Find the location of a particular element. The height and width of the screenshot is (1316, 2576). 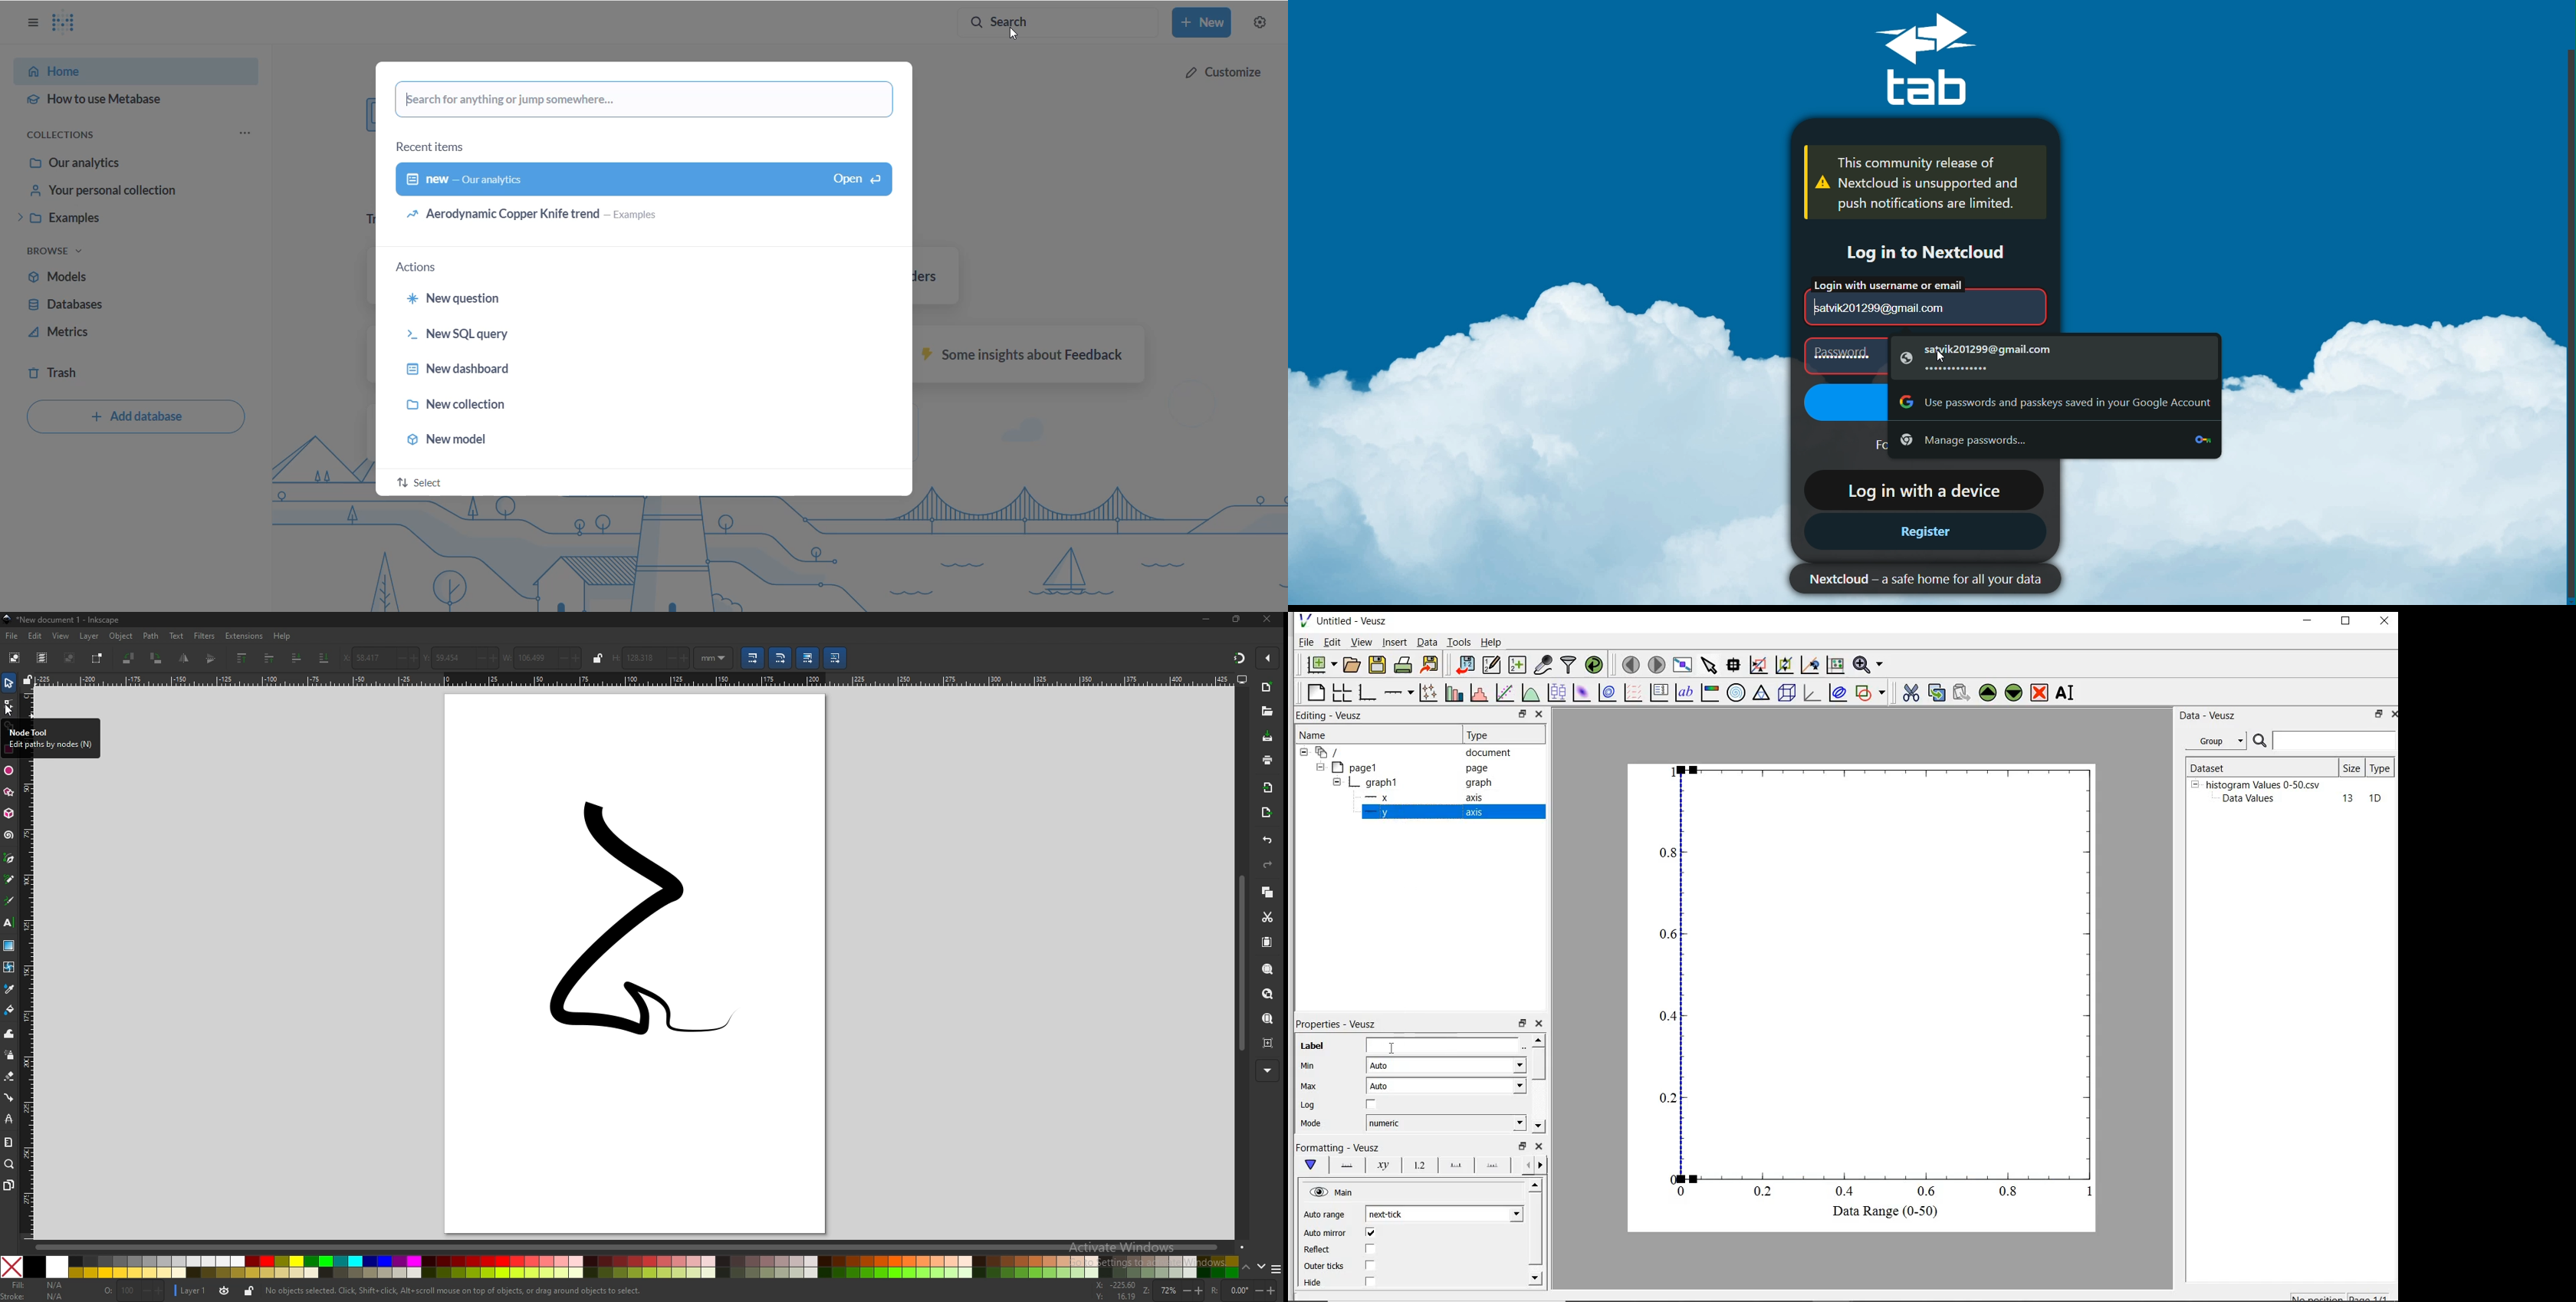

stars and polygons is located at coordinates (8, 792).